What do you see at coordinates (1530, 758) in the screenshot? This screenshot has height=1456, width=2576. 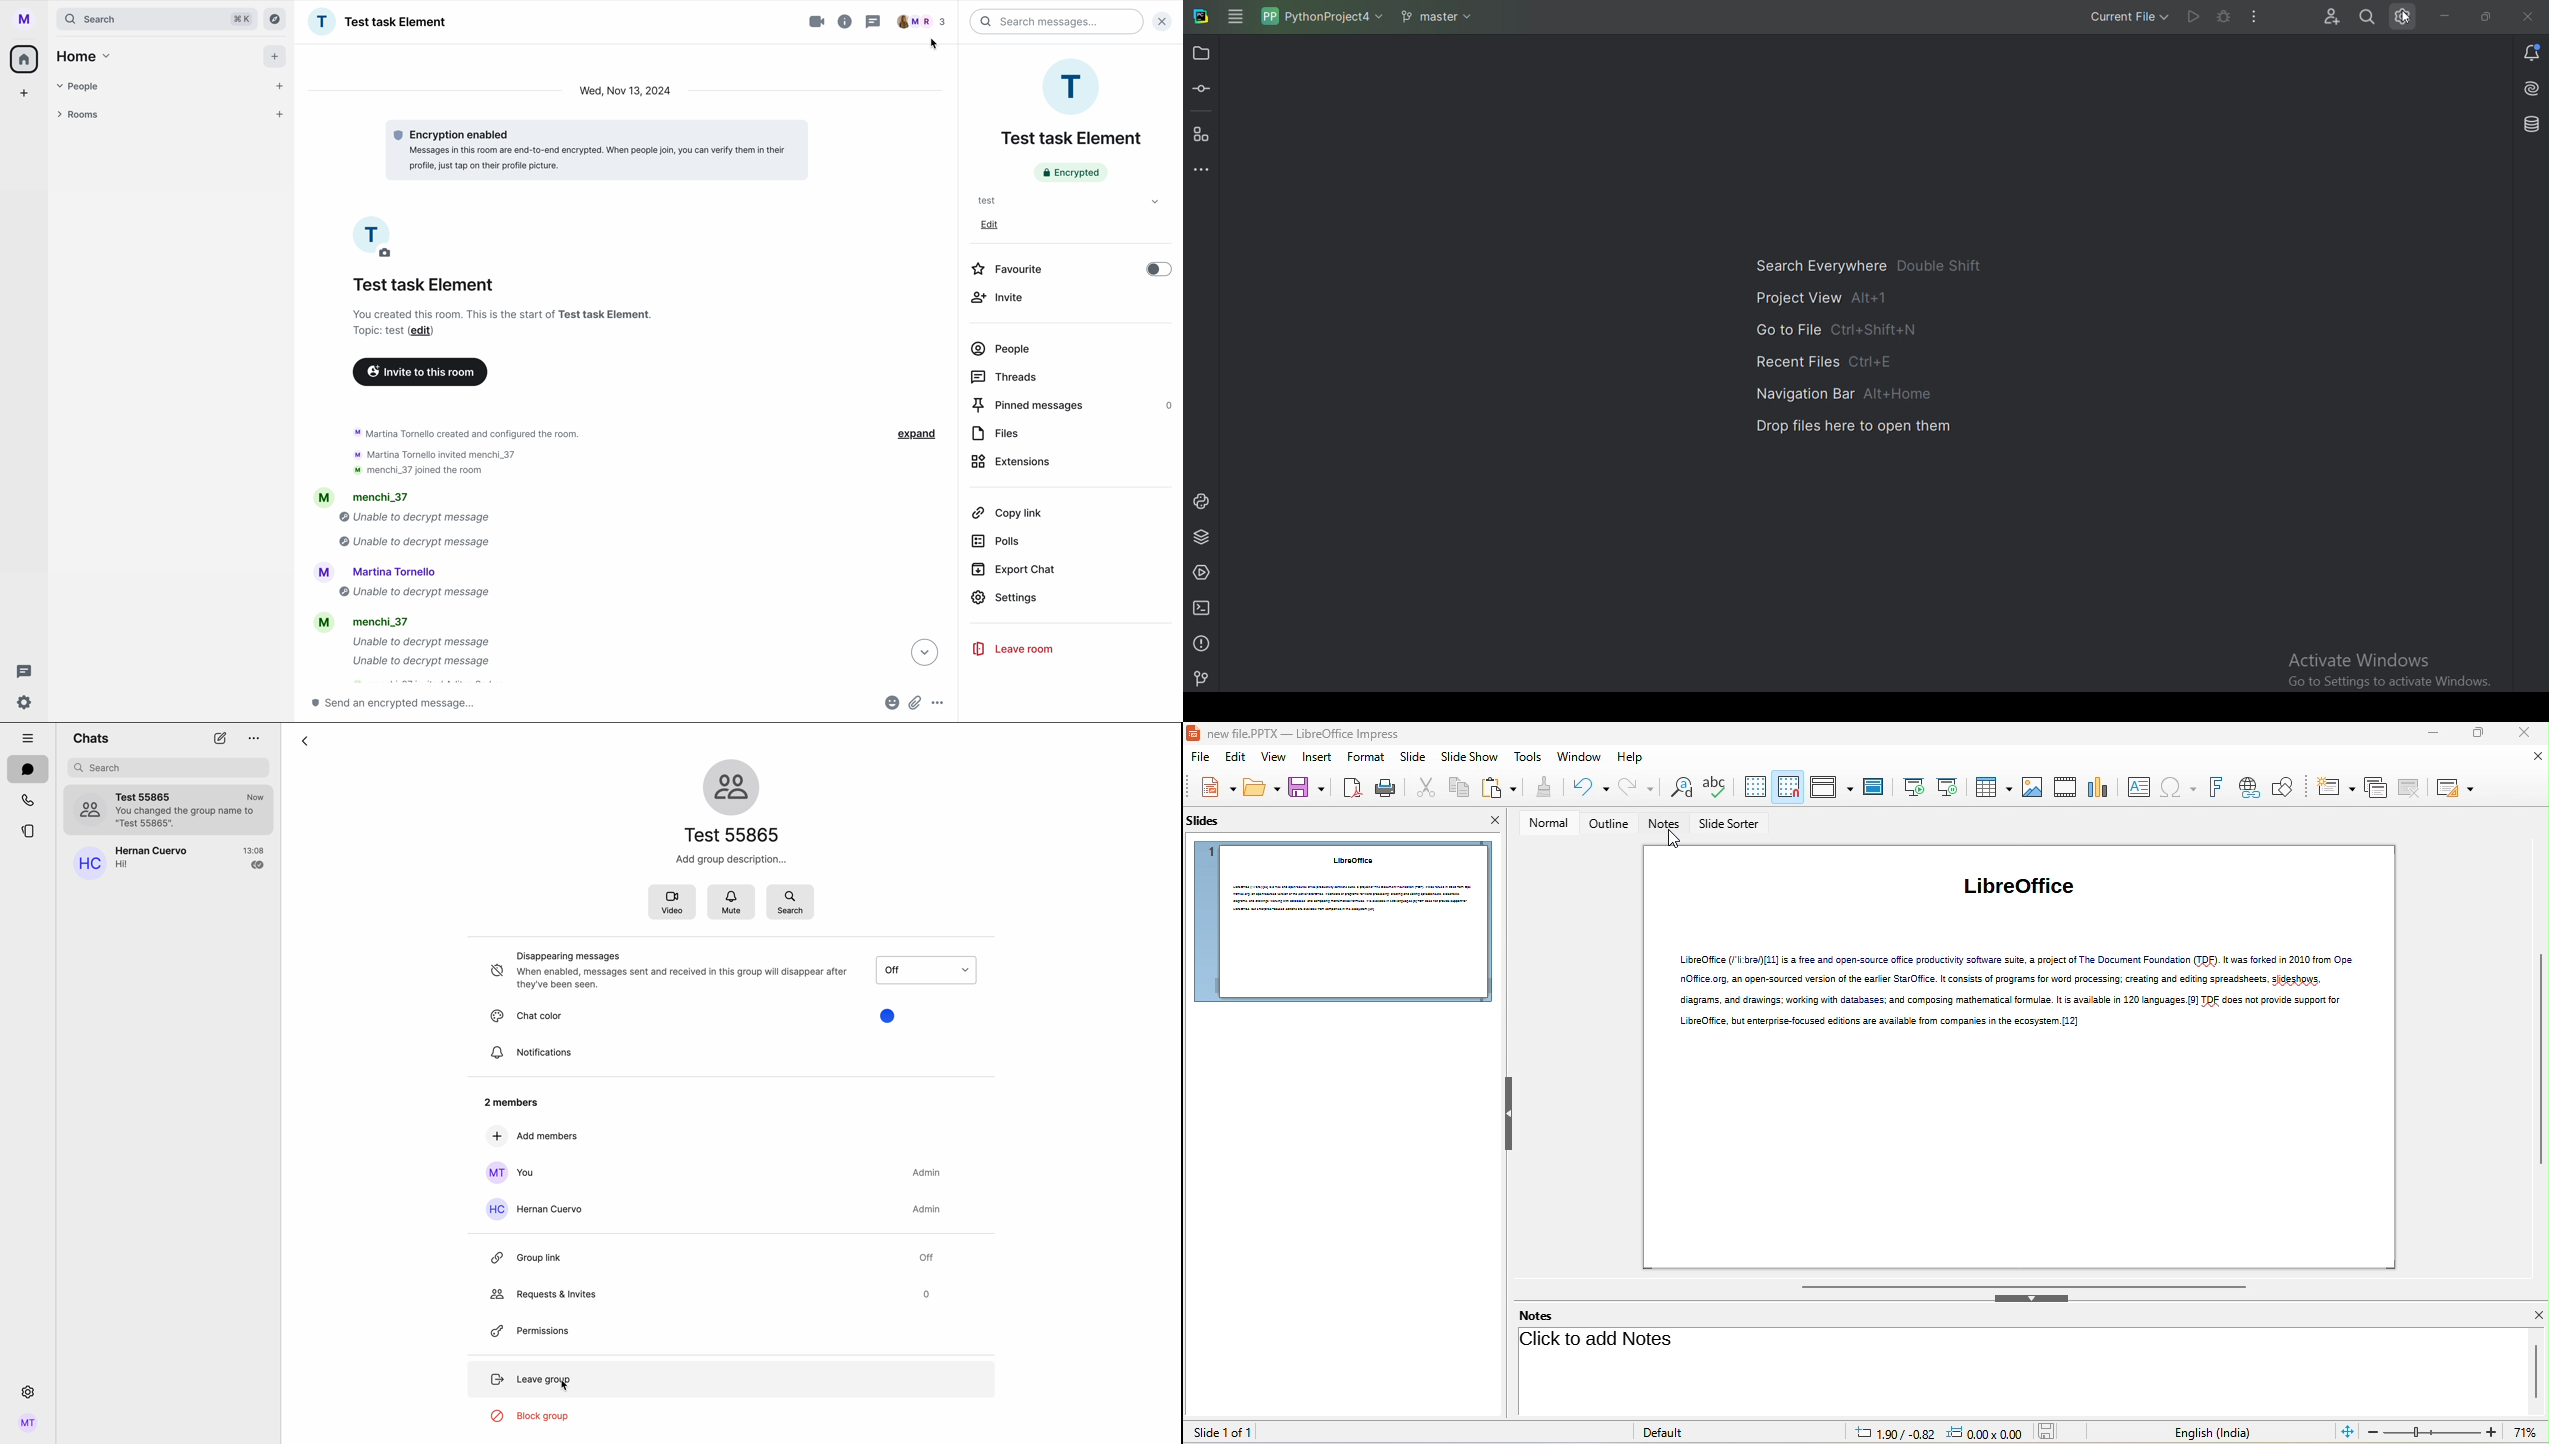 I see `tools` at bounding box center [1530, 758].